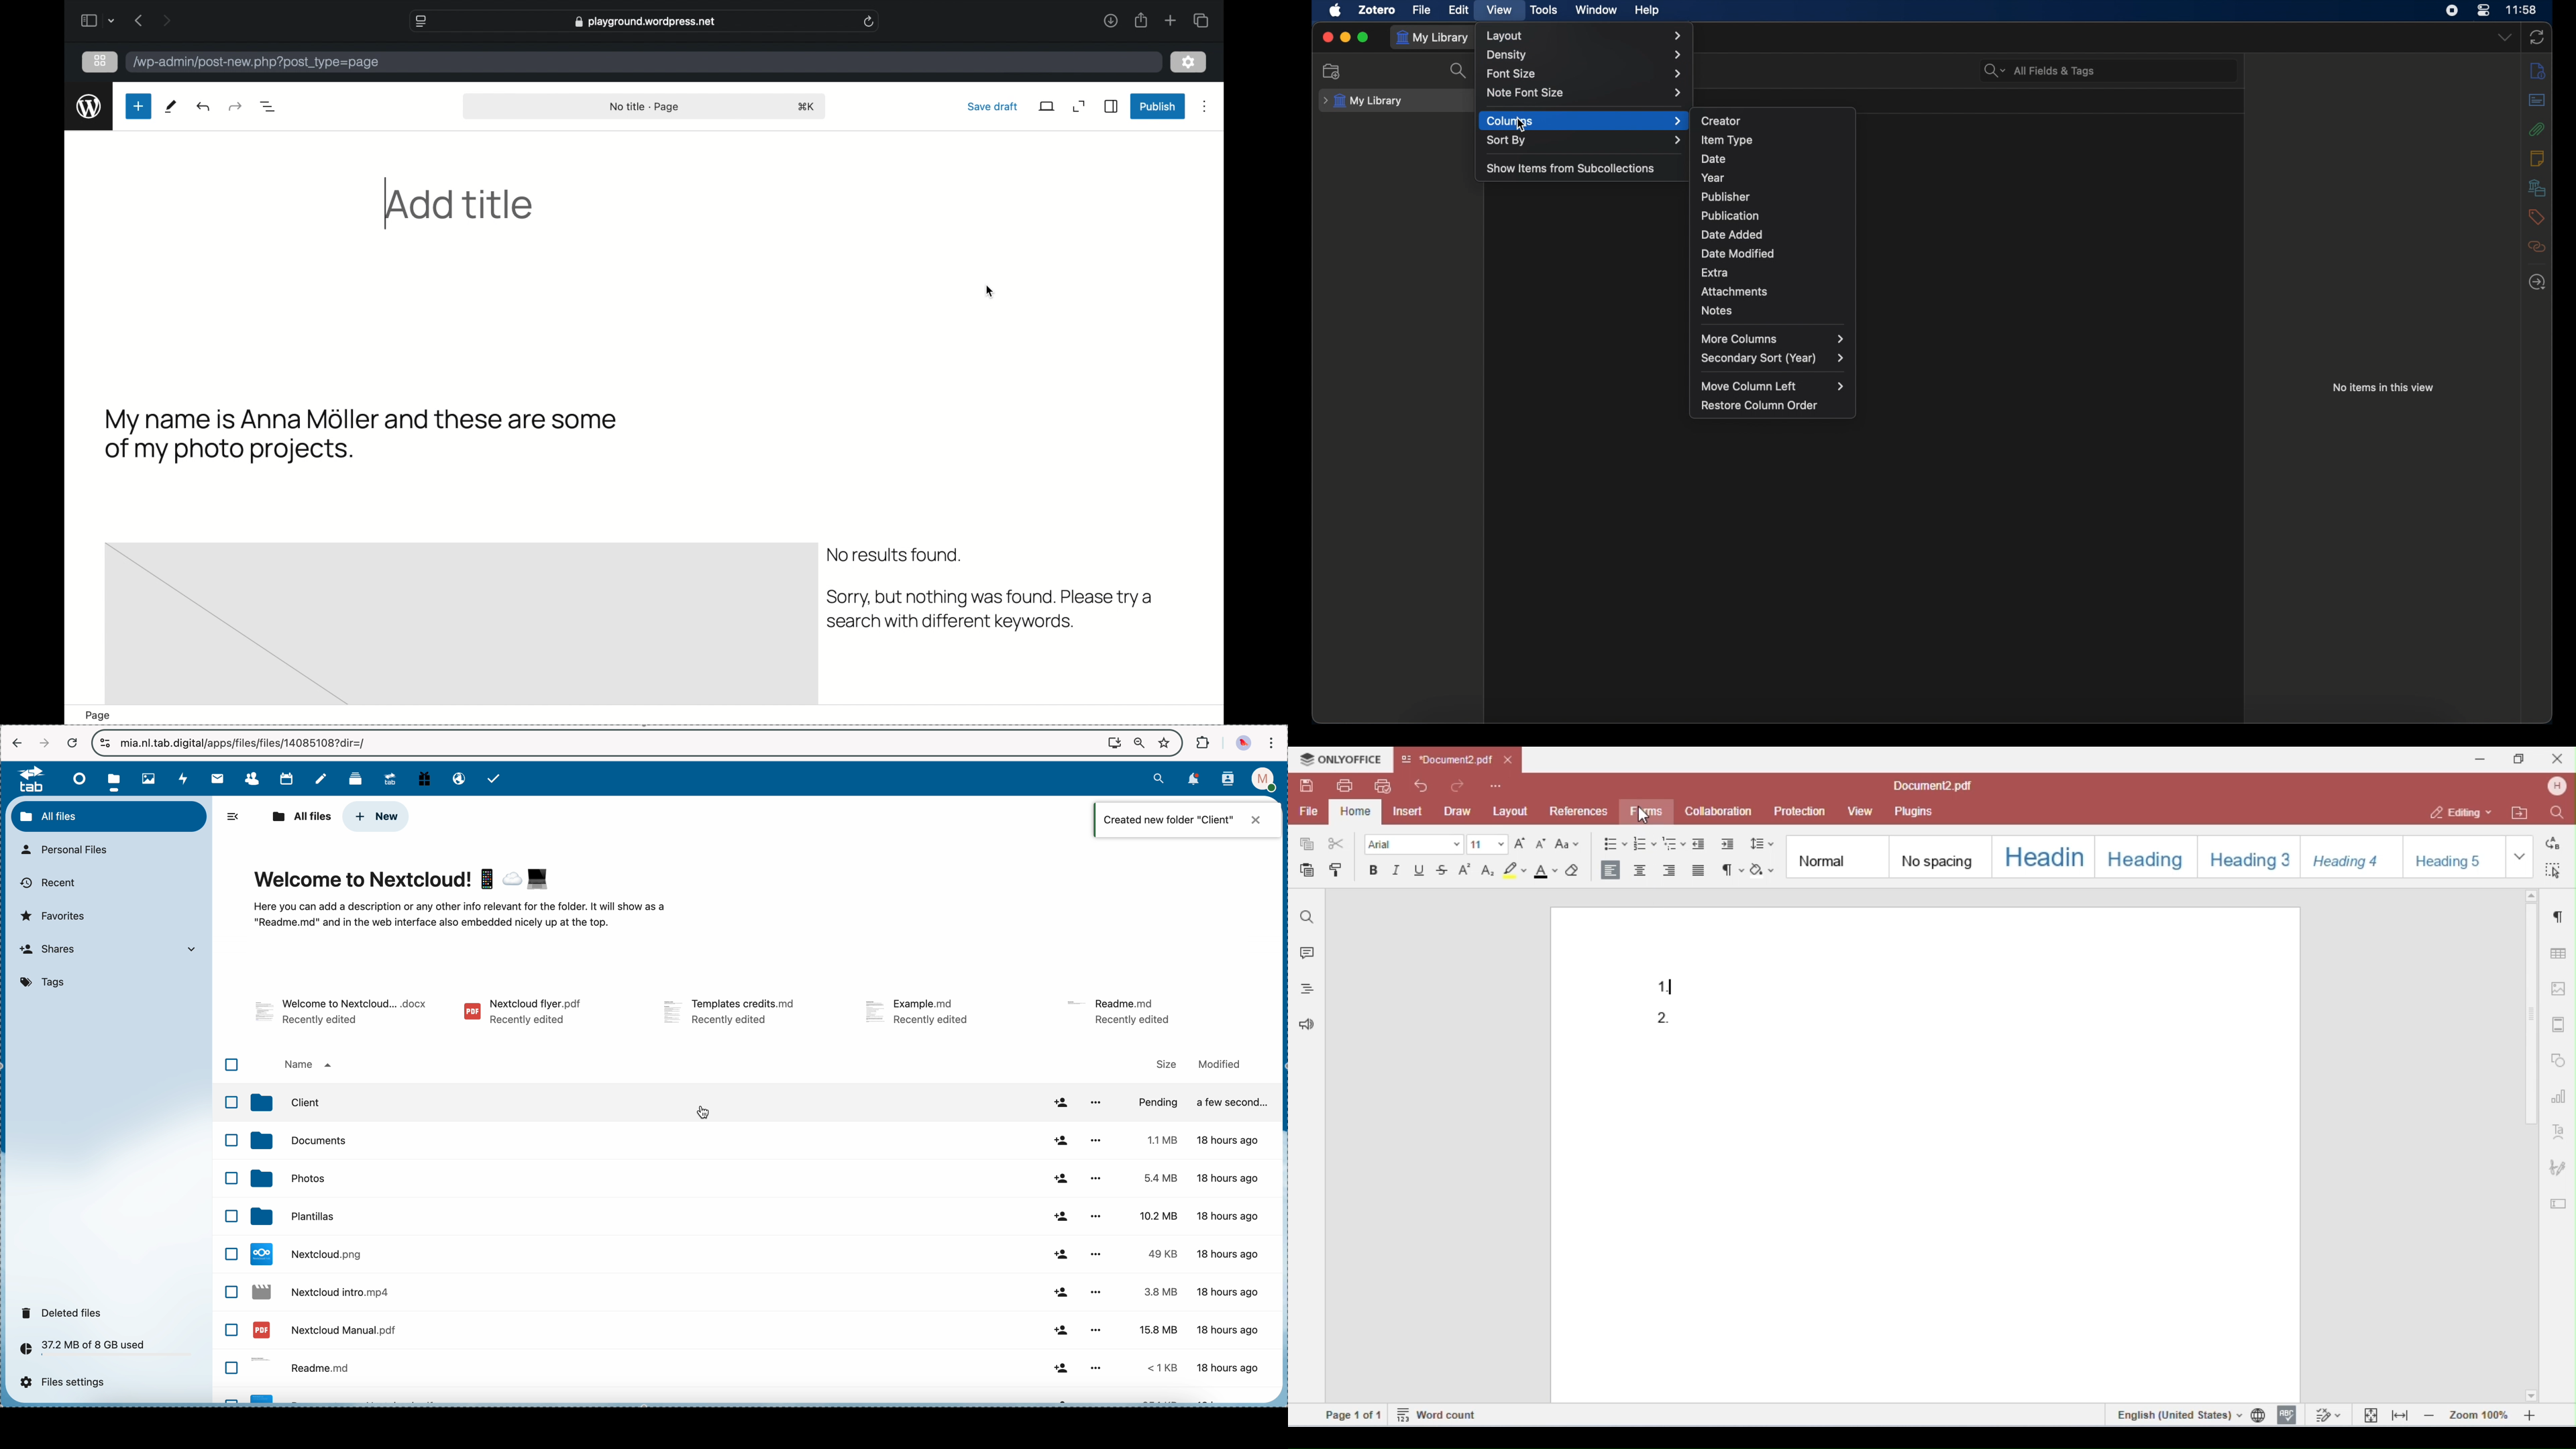  I want to click on cancel, so click(71, 744).